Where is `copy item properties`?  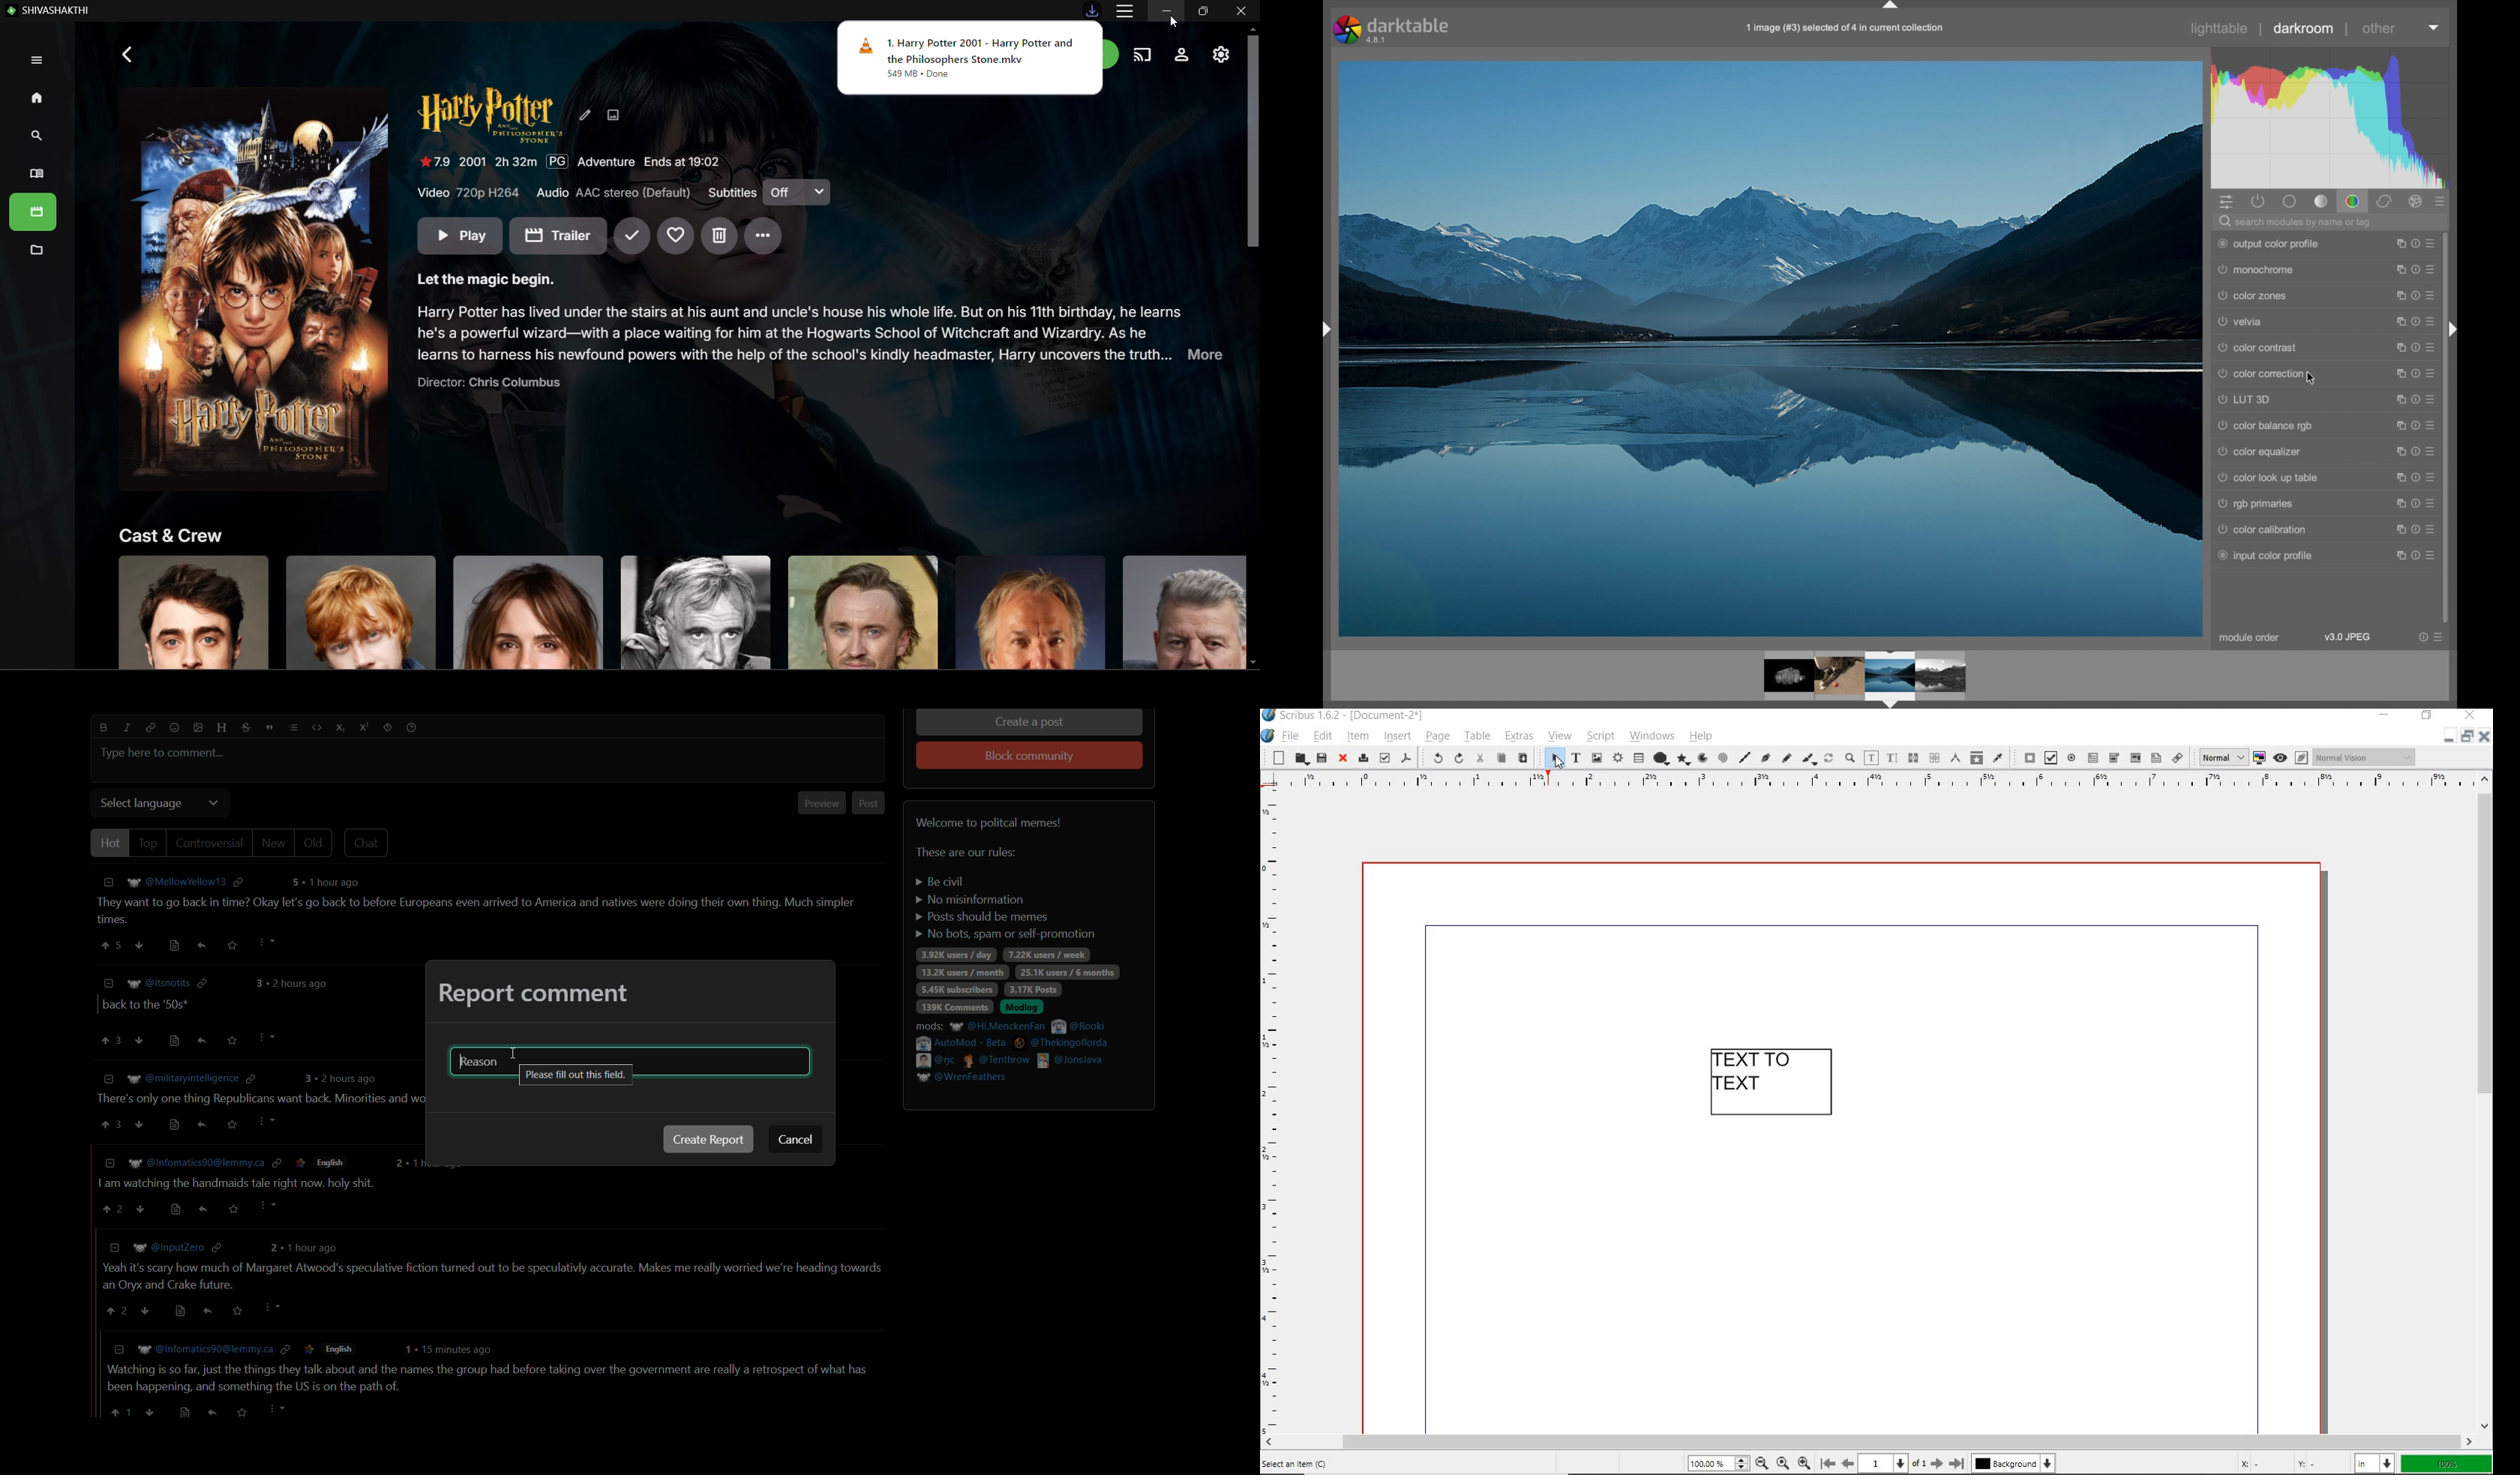 copy item properties is located at coordinates (1977, 757).